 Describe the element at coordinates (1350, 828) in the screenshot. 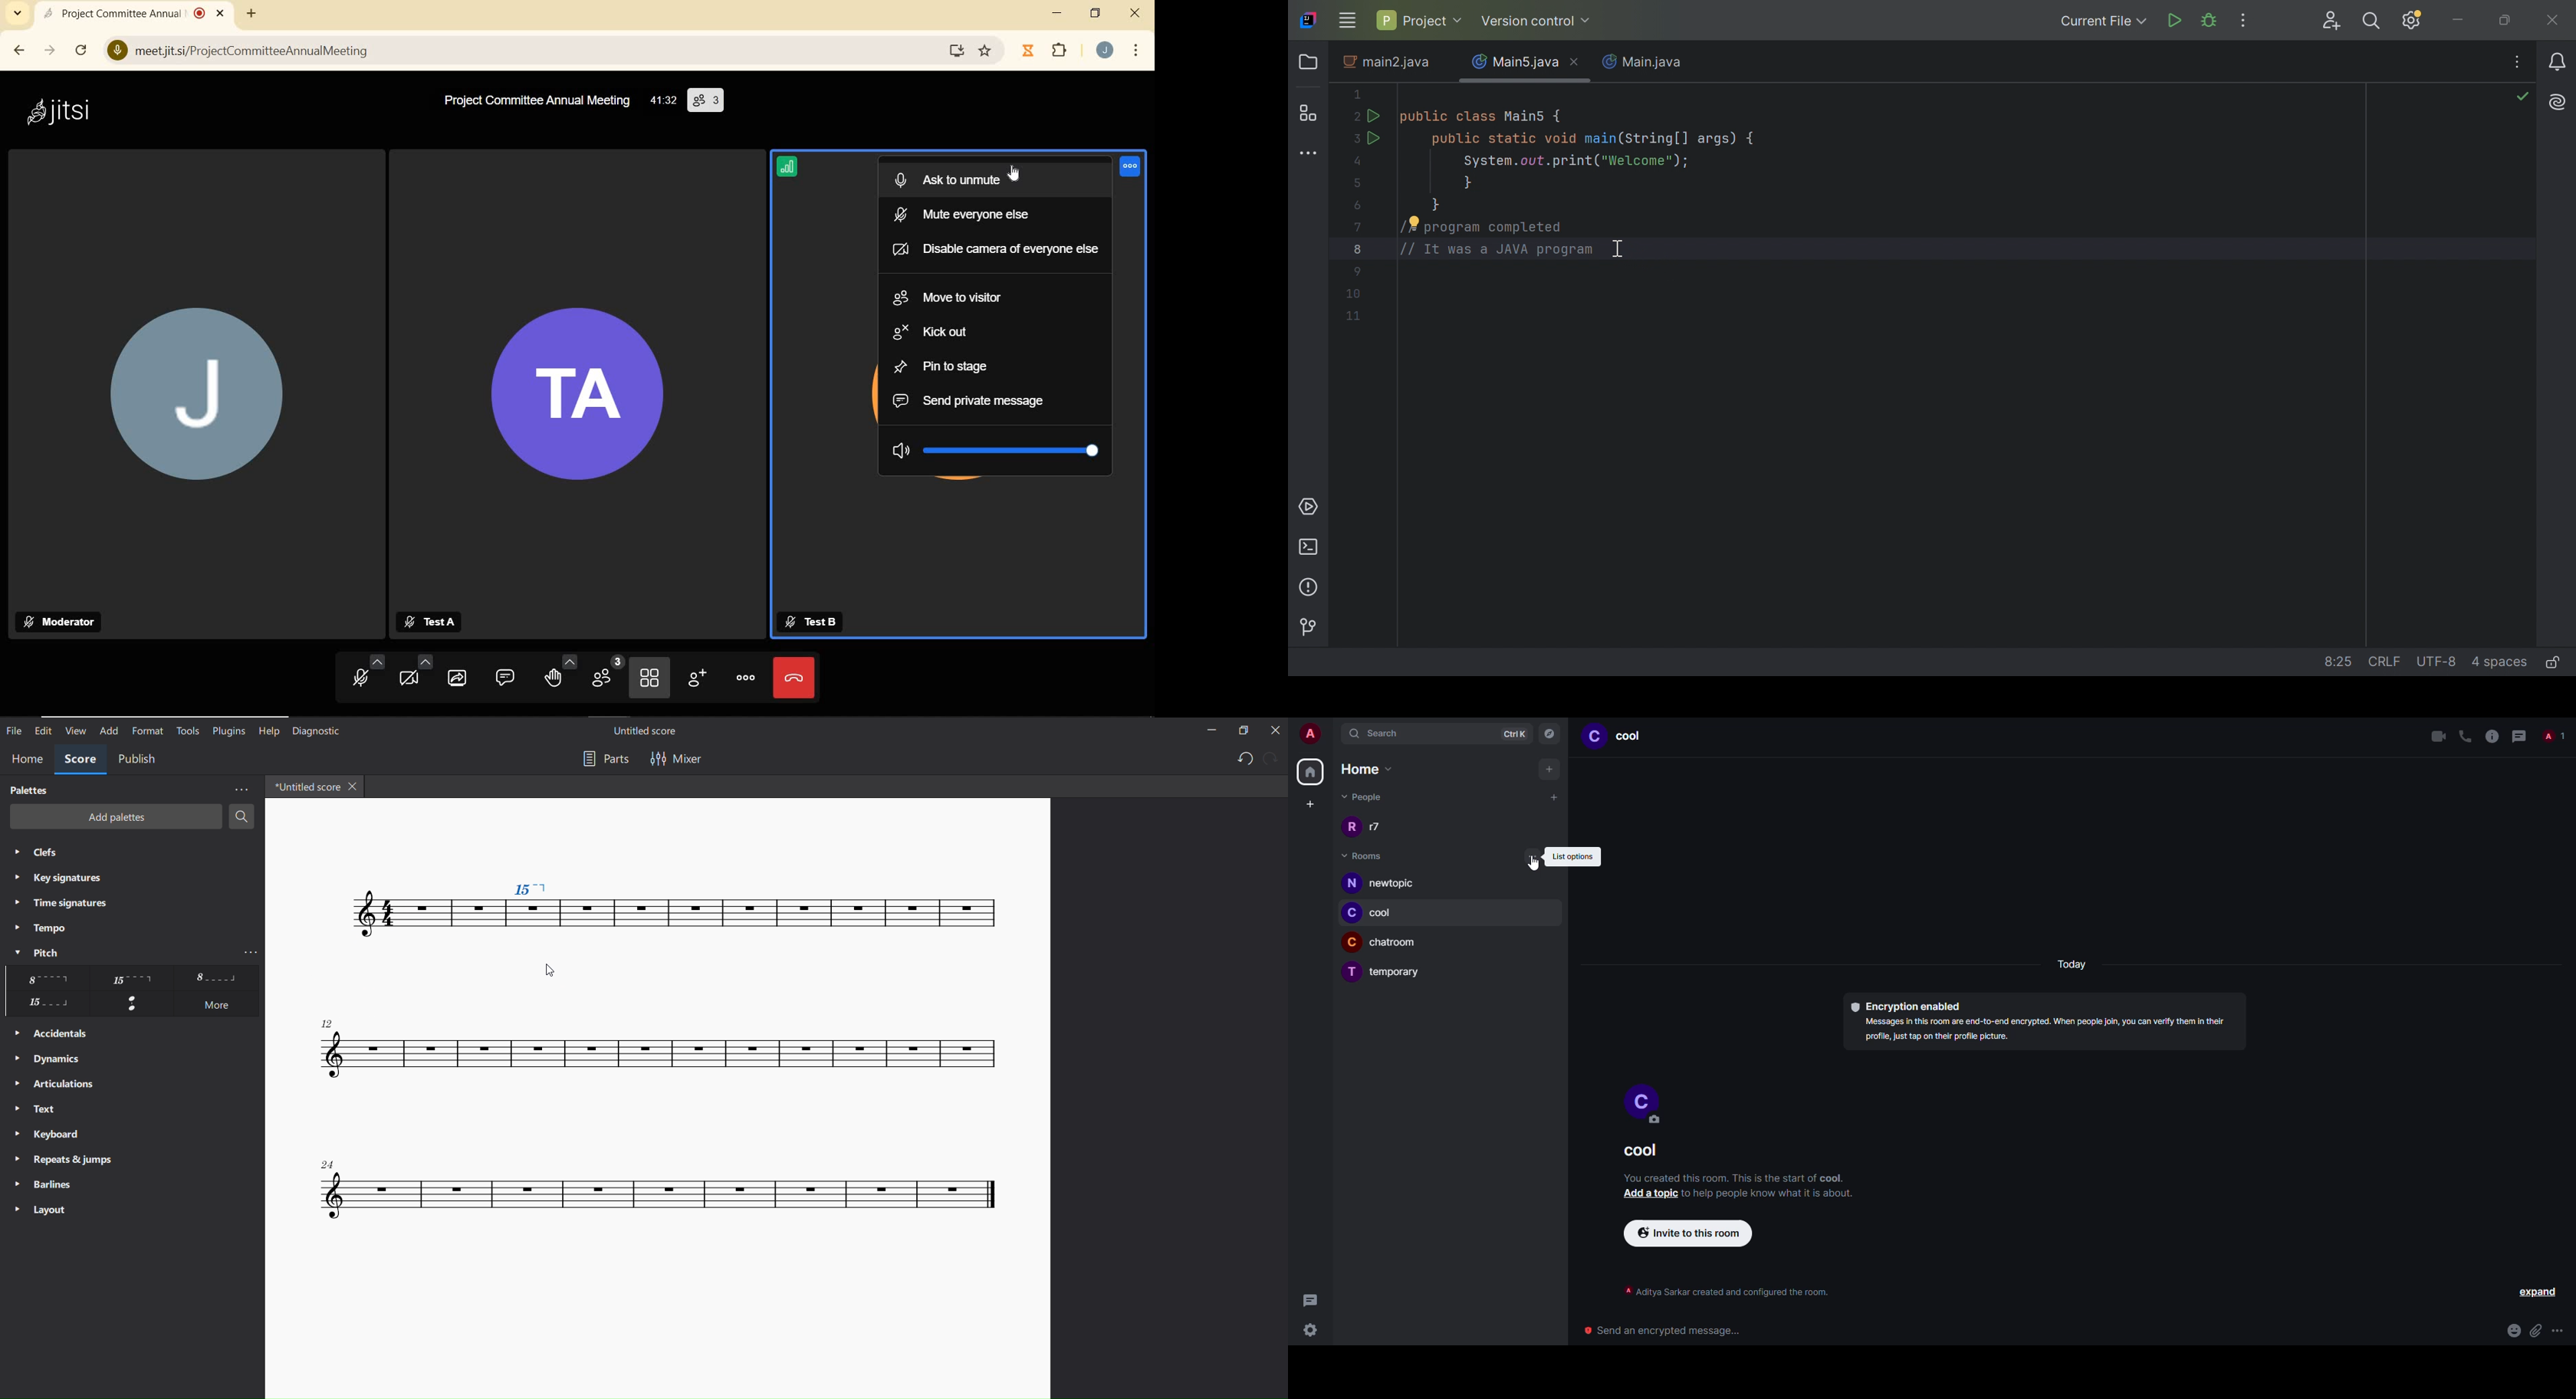

I see `profile` at that location.